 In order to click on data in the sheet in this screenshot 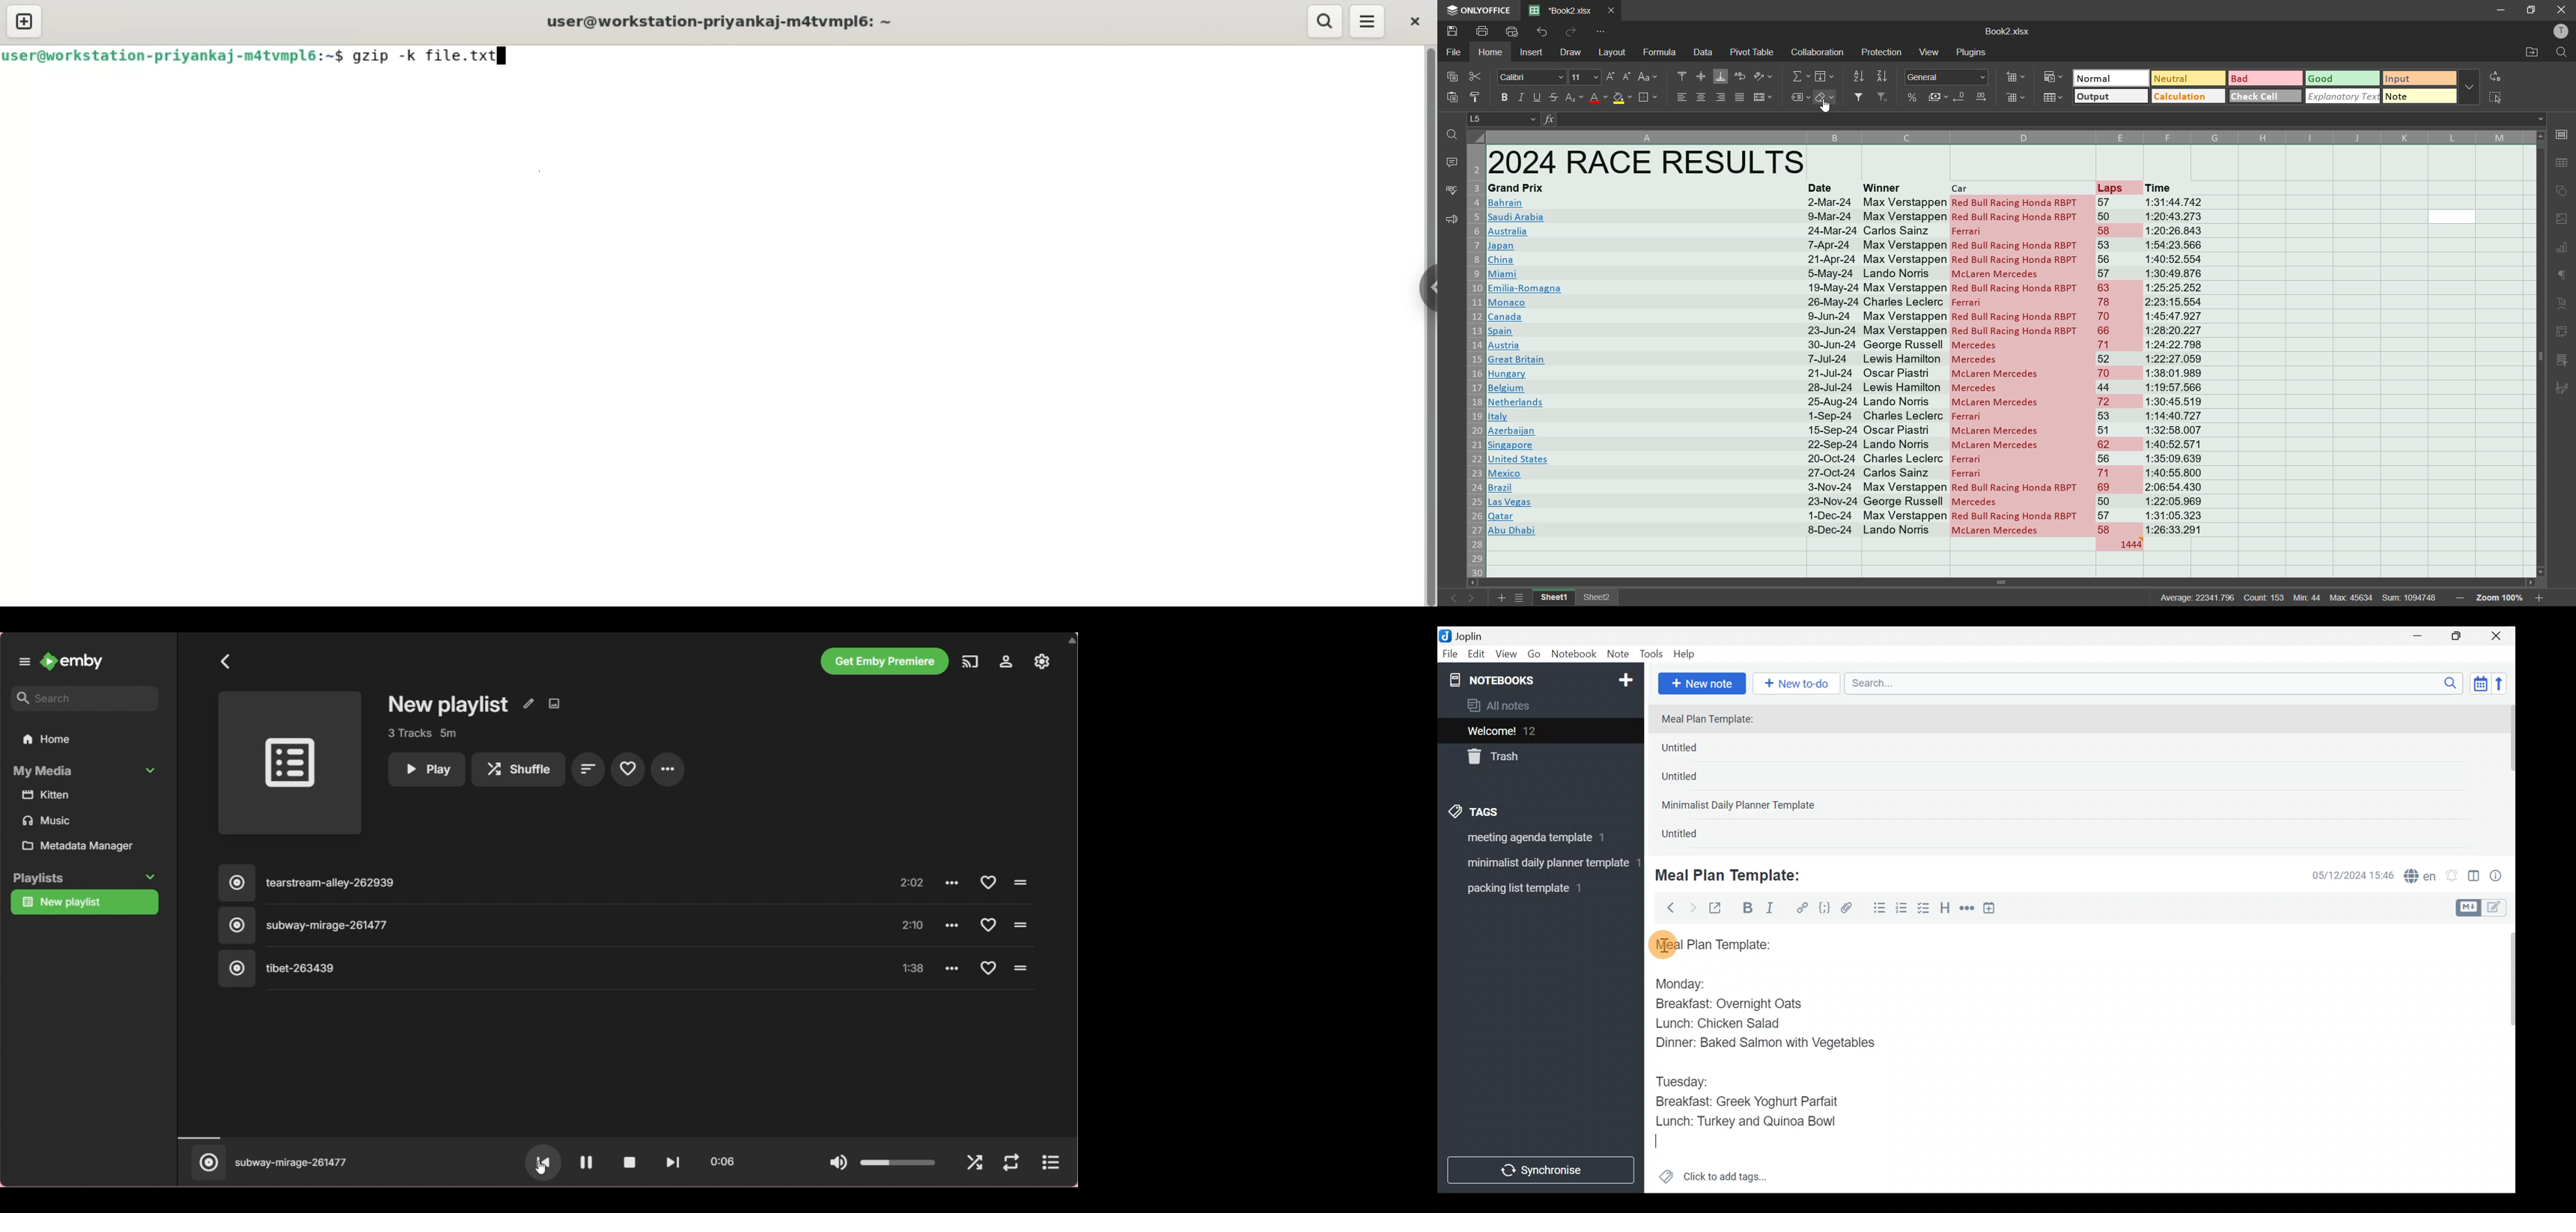, I will do `click(1863, 354)`.